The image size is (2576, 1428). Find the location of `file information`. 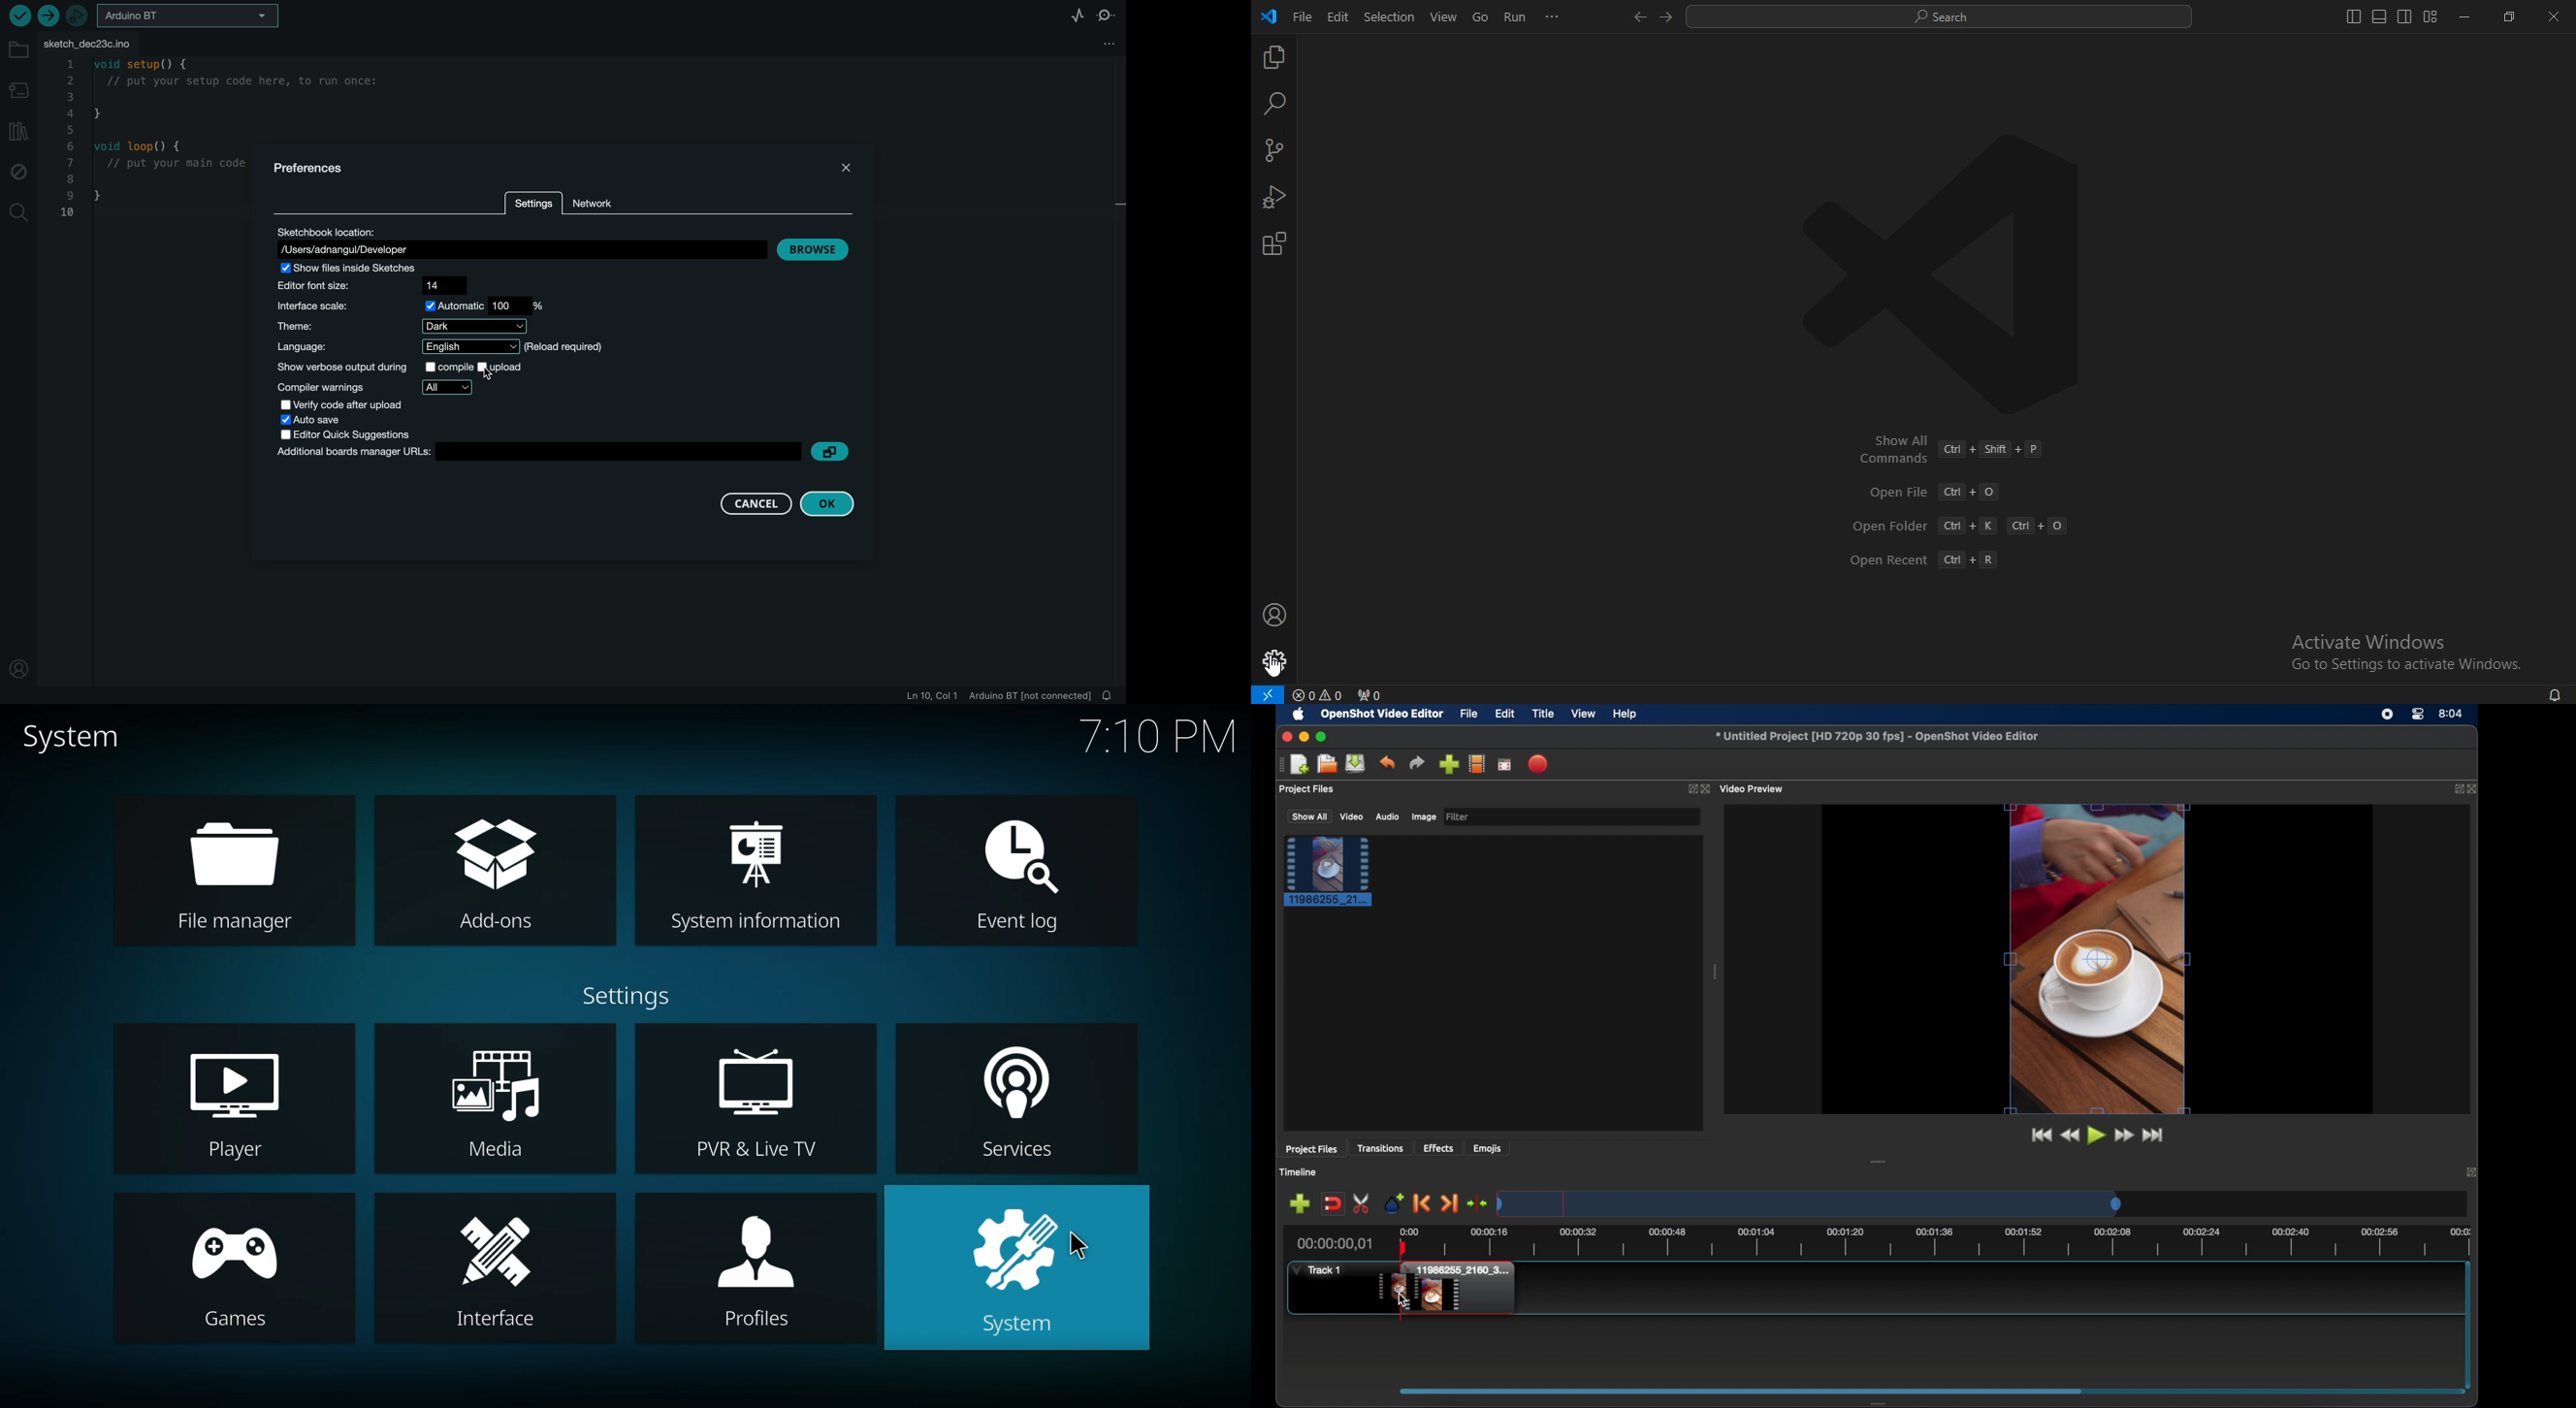

file information is located at coordinates (984, 695).